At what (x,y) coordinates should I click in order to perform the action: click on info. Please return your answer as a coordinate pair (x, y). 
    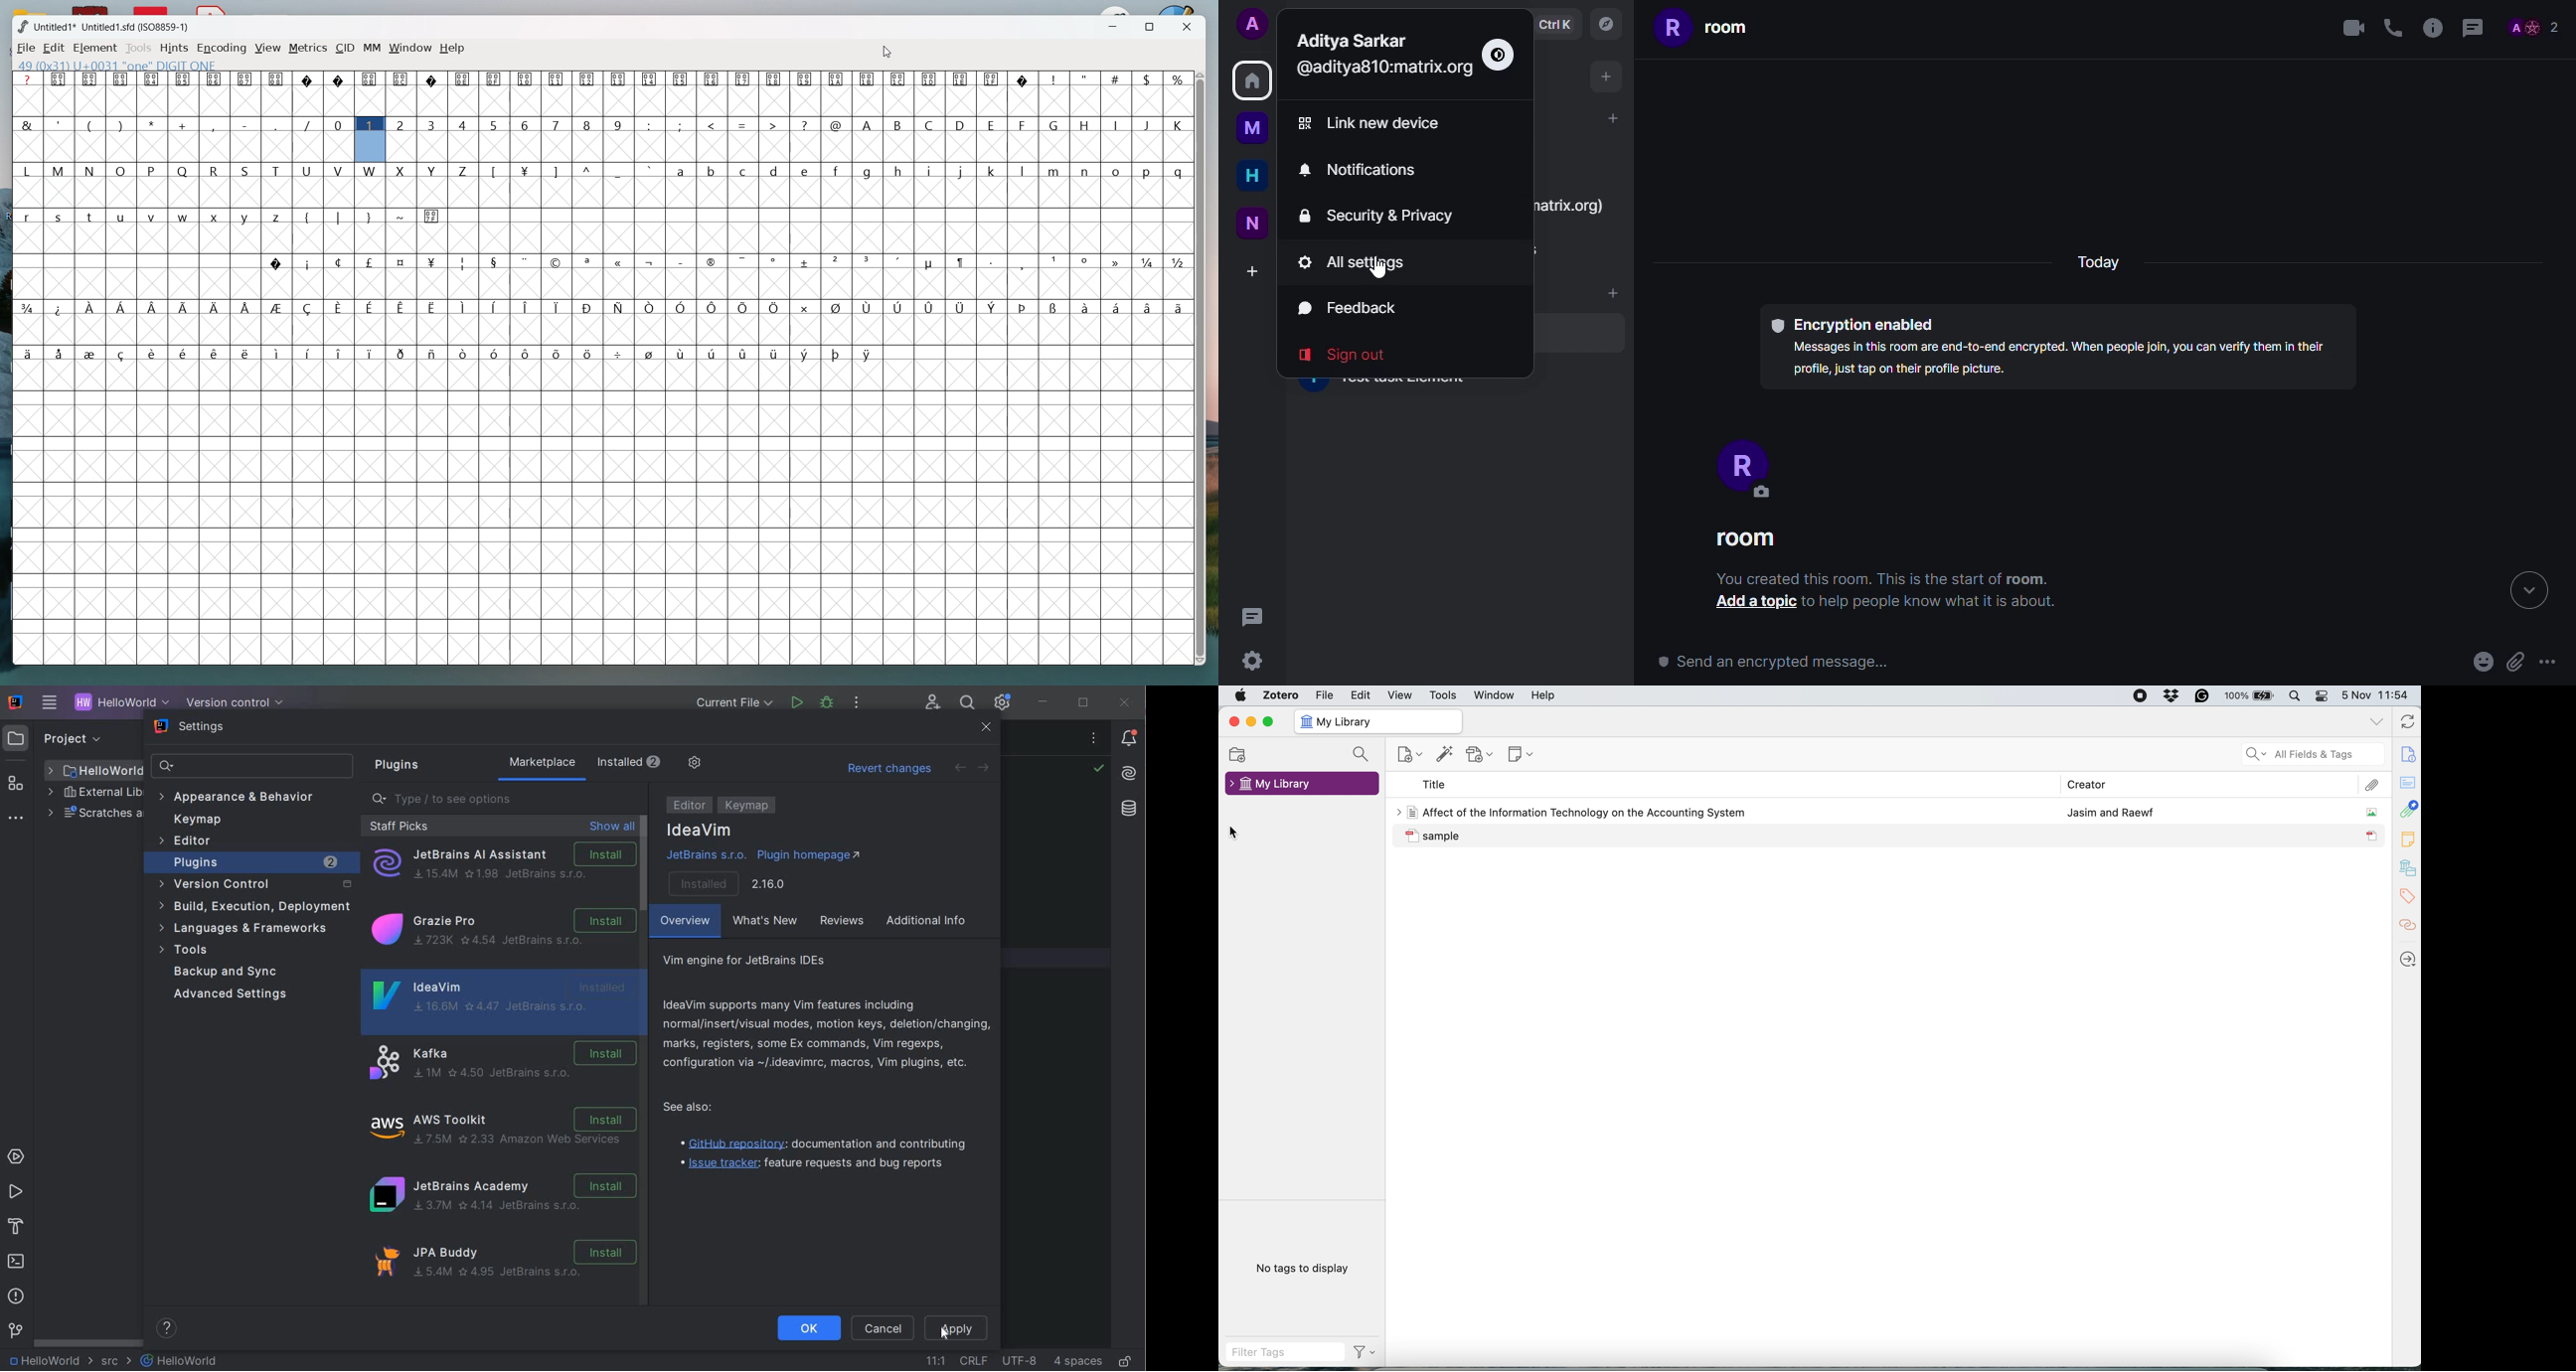
    Looking at the image, I should click on (1877, 578).